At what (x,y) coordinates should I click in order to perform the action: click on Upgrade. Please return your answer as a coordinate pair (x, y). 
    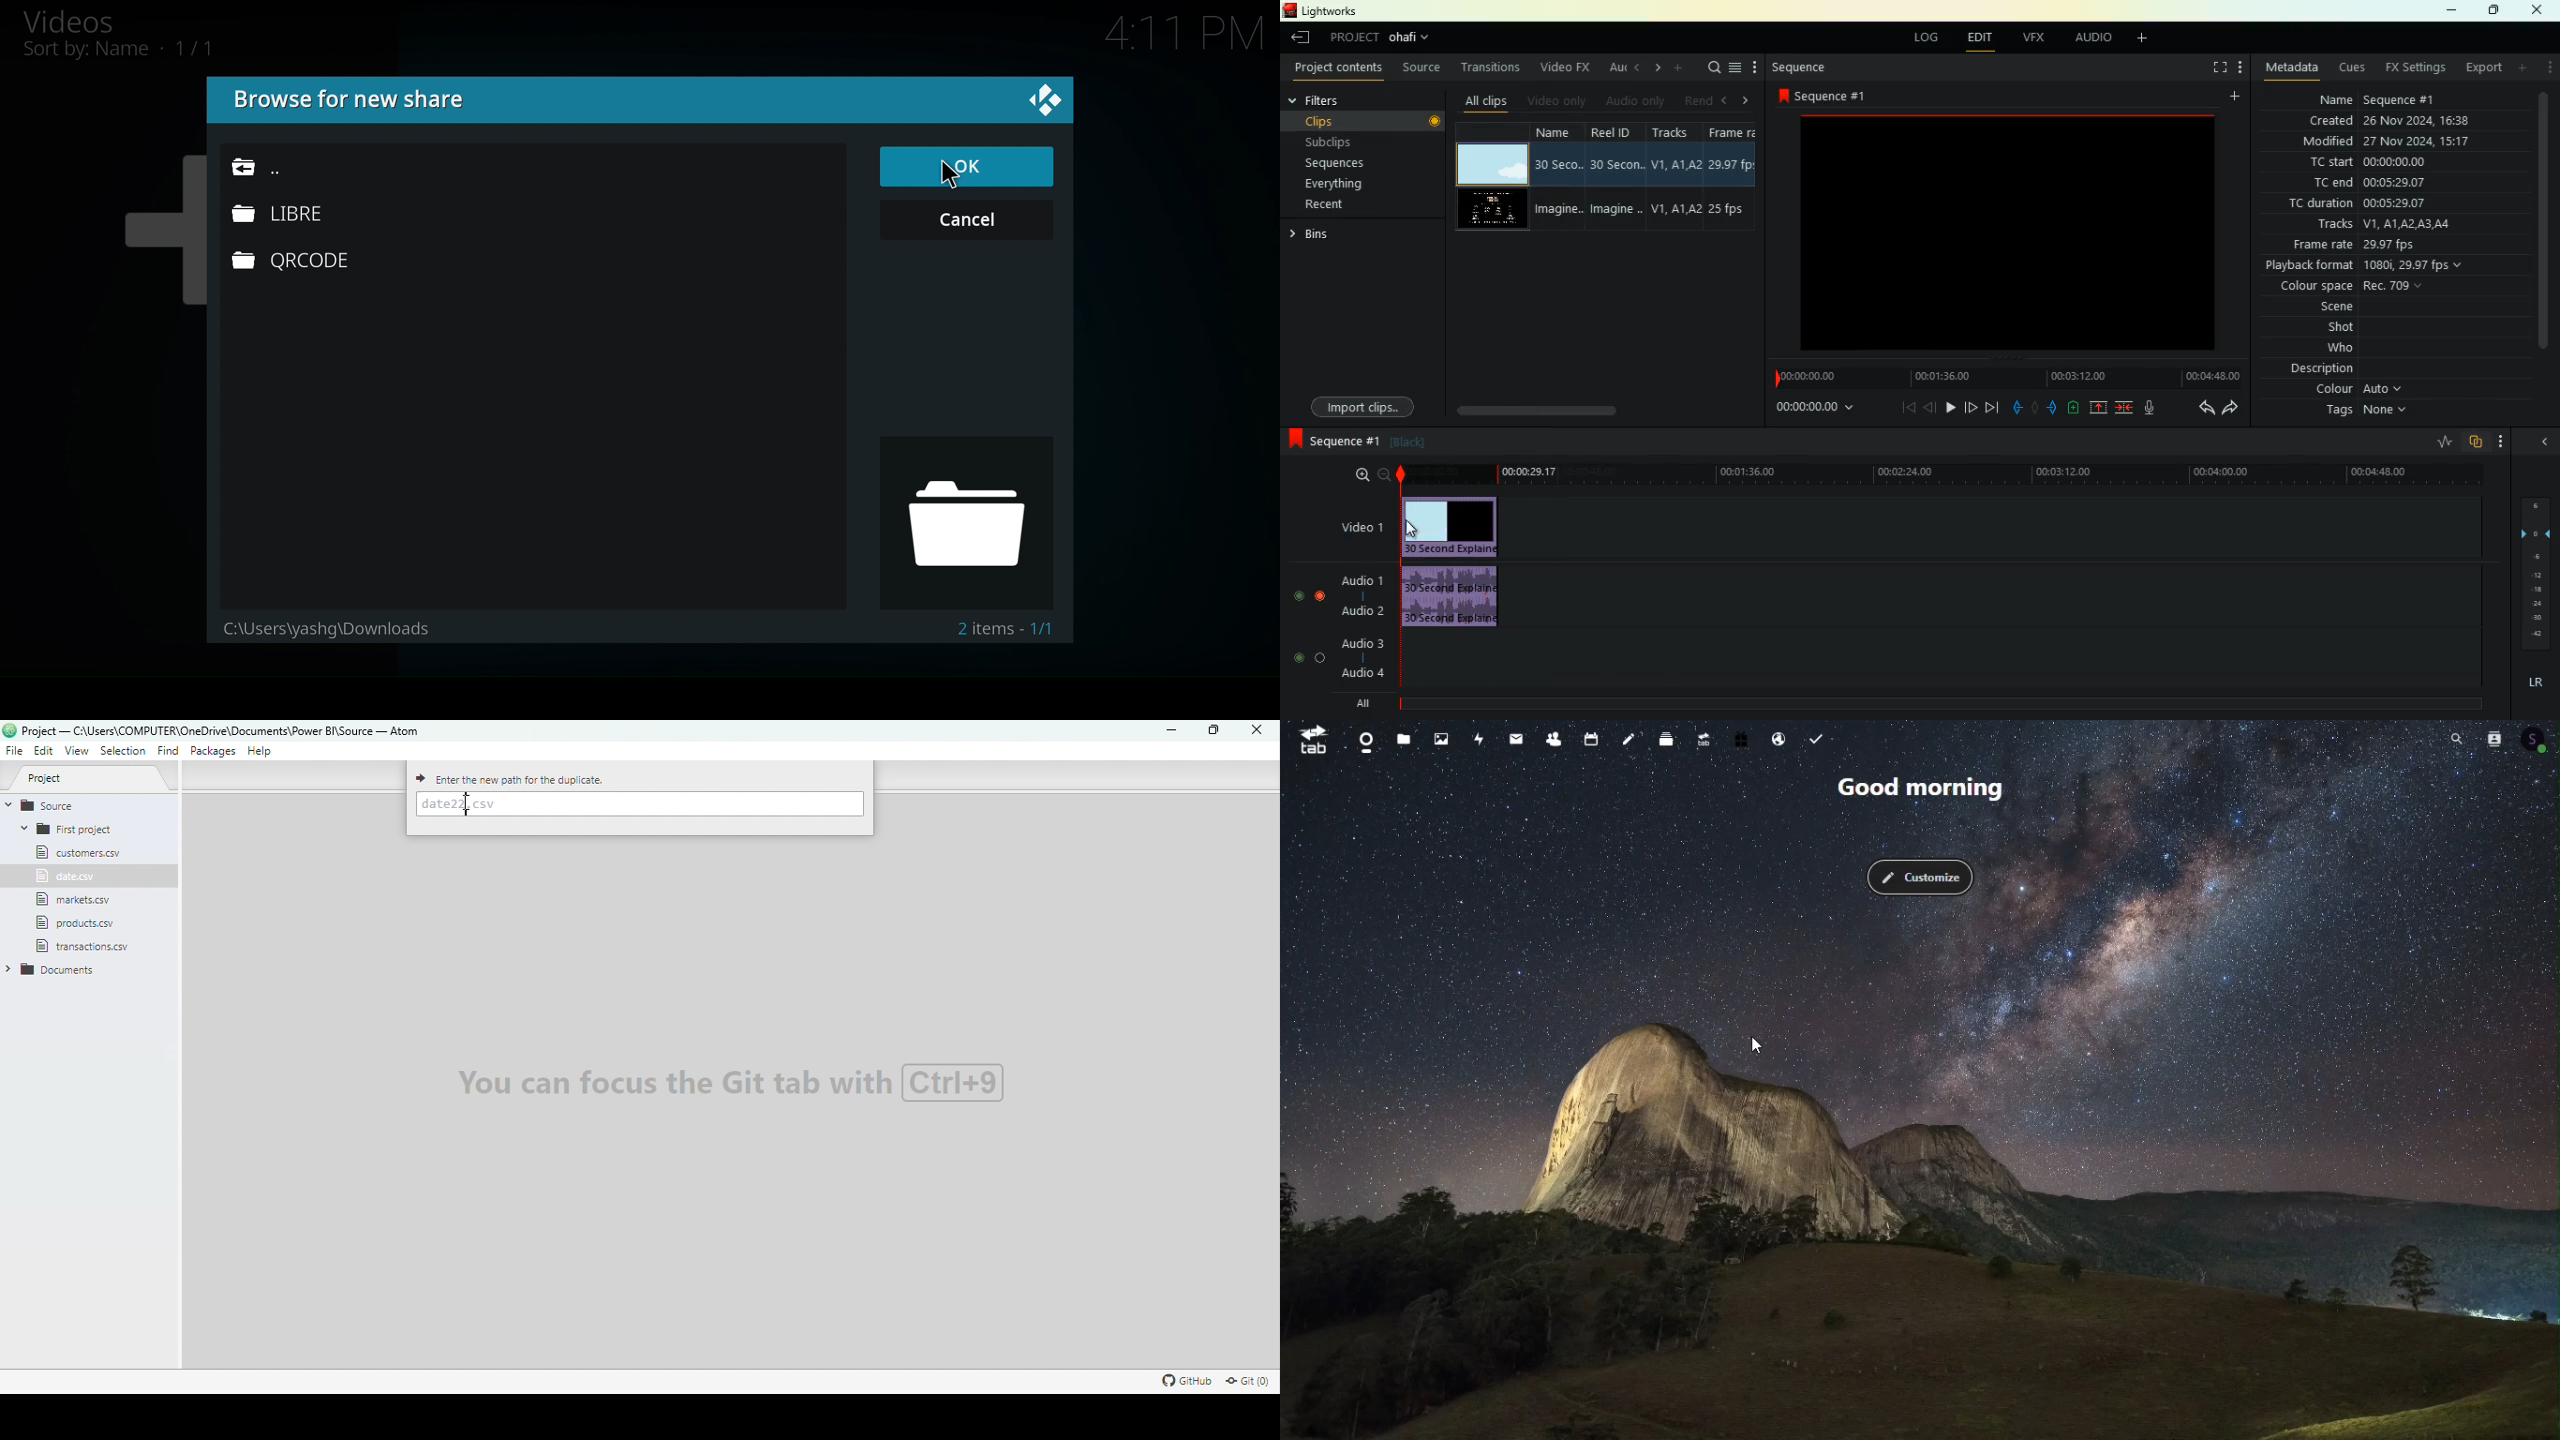
    Looking at the image, I should click on (1704, 737).